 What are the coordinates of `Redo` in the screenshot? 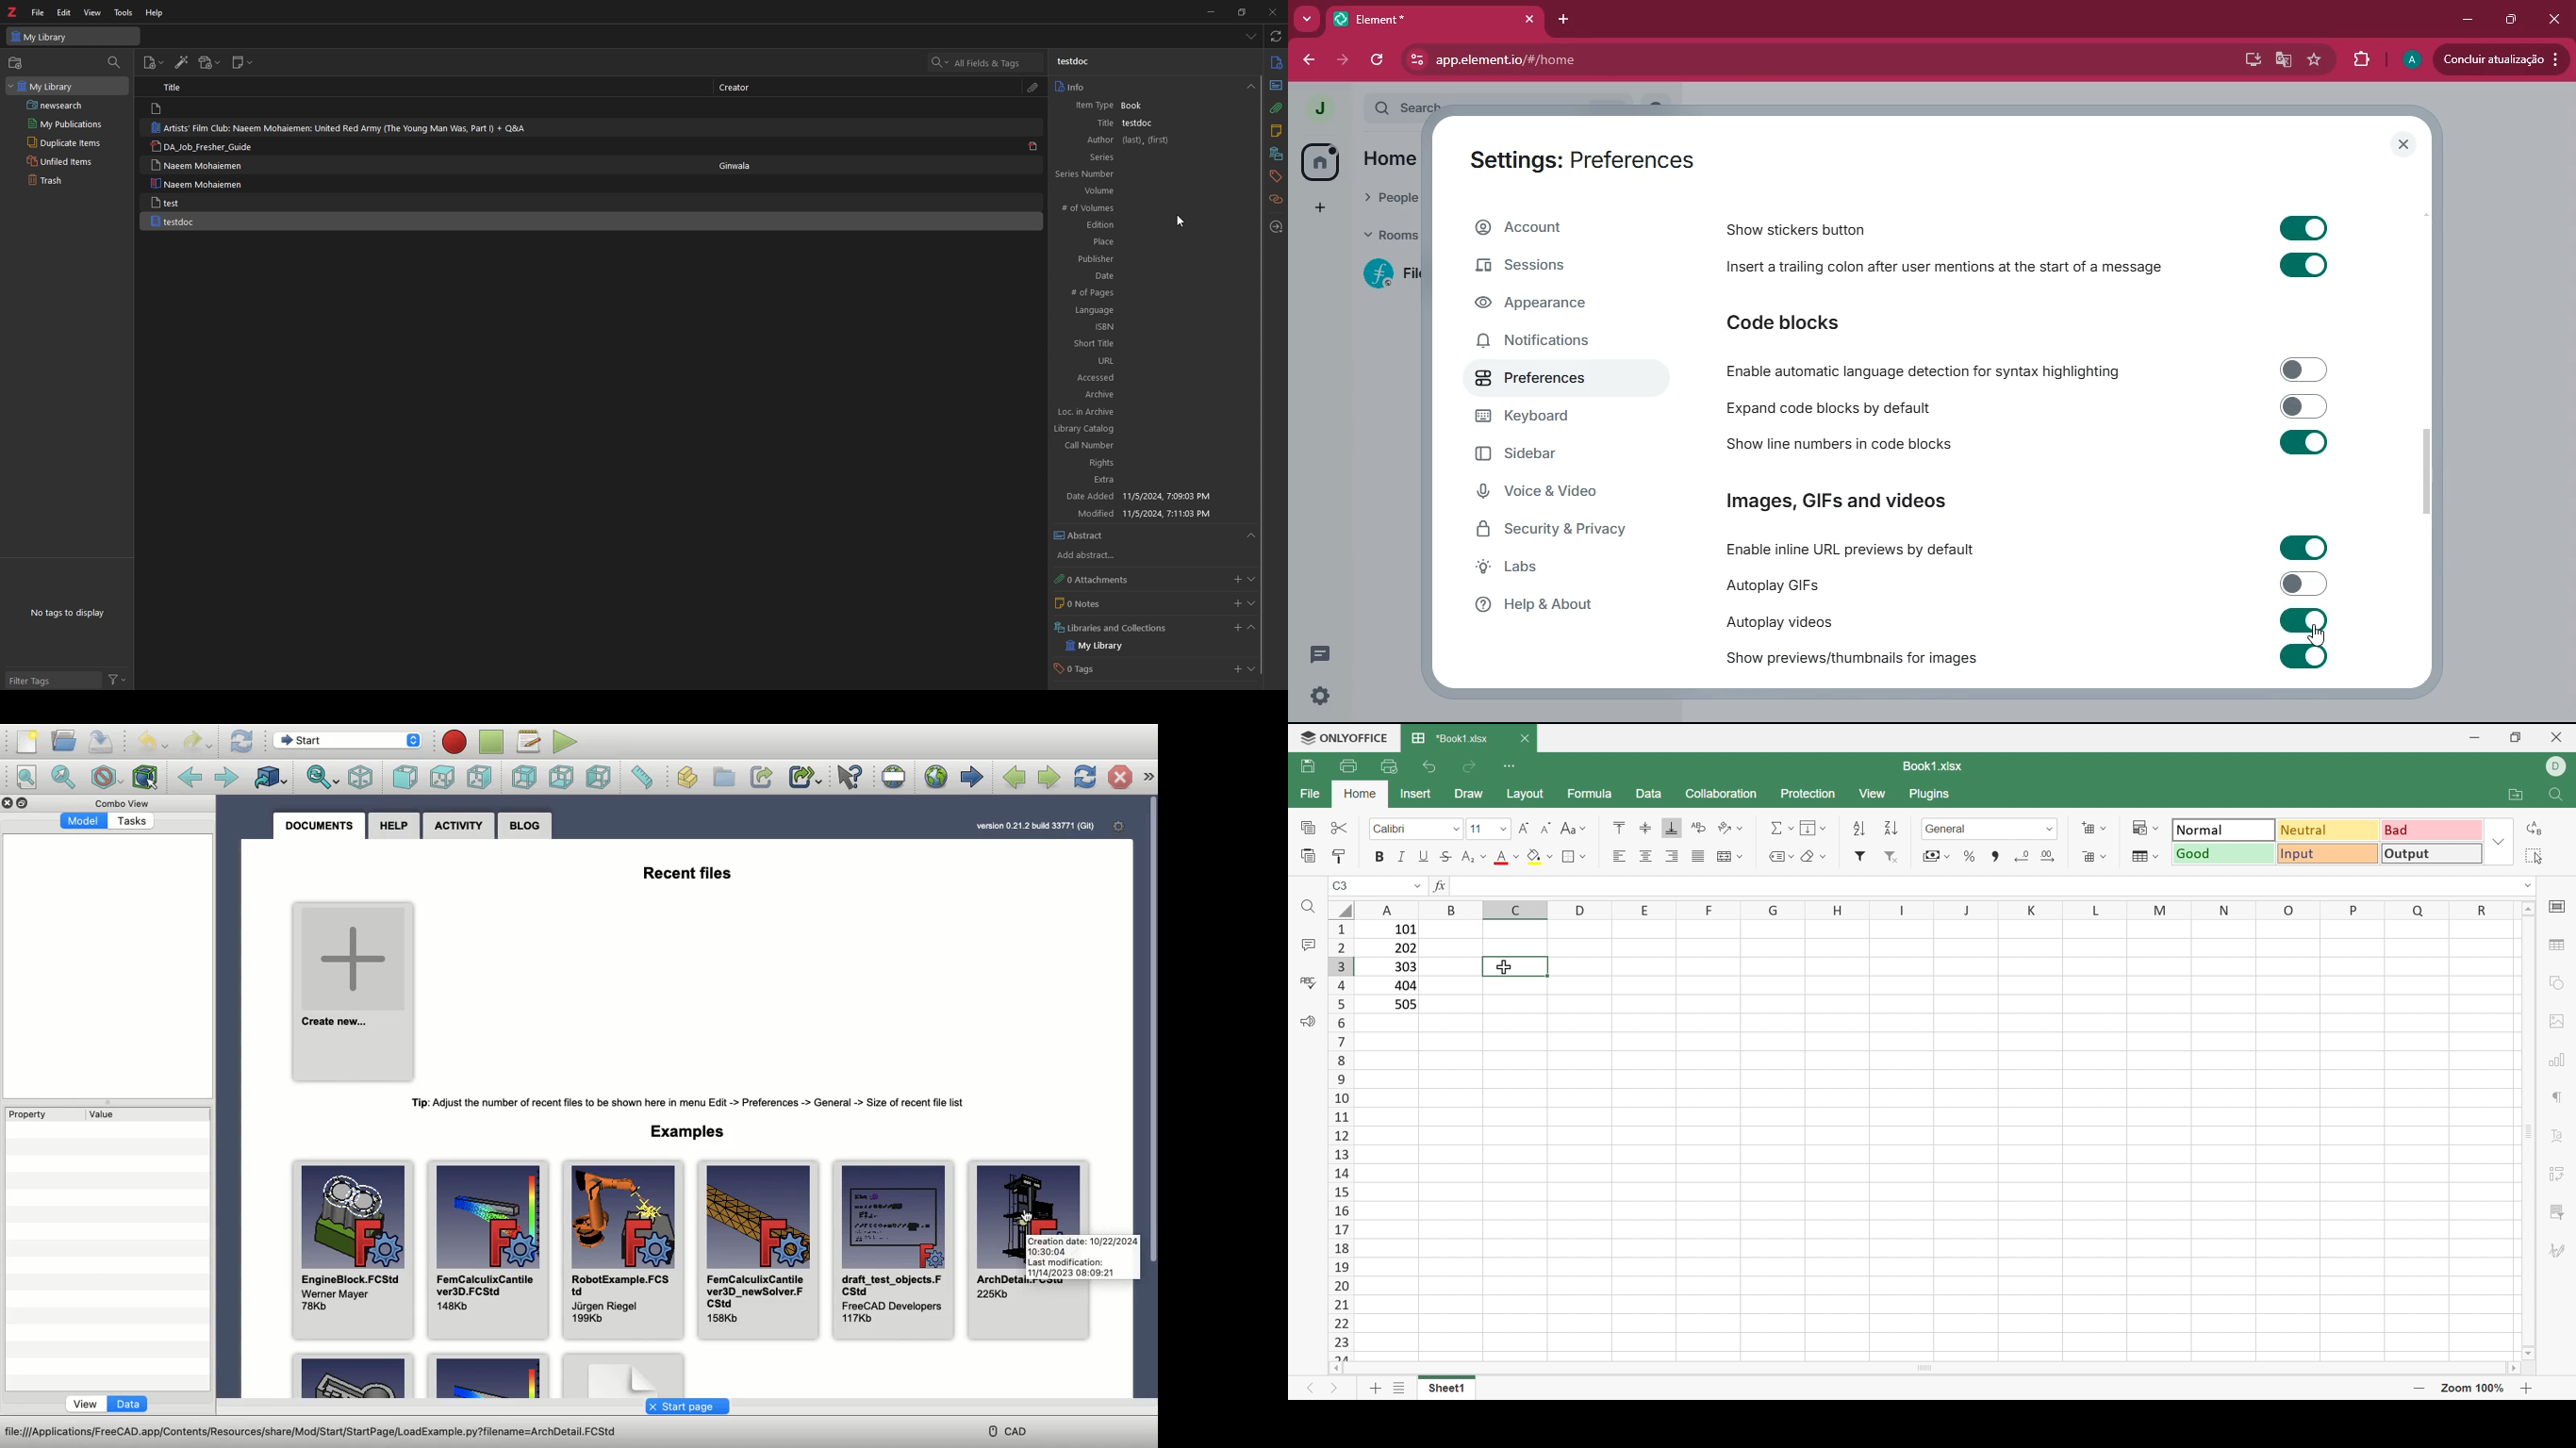 It's located at (199, 743).